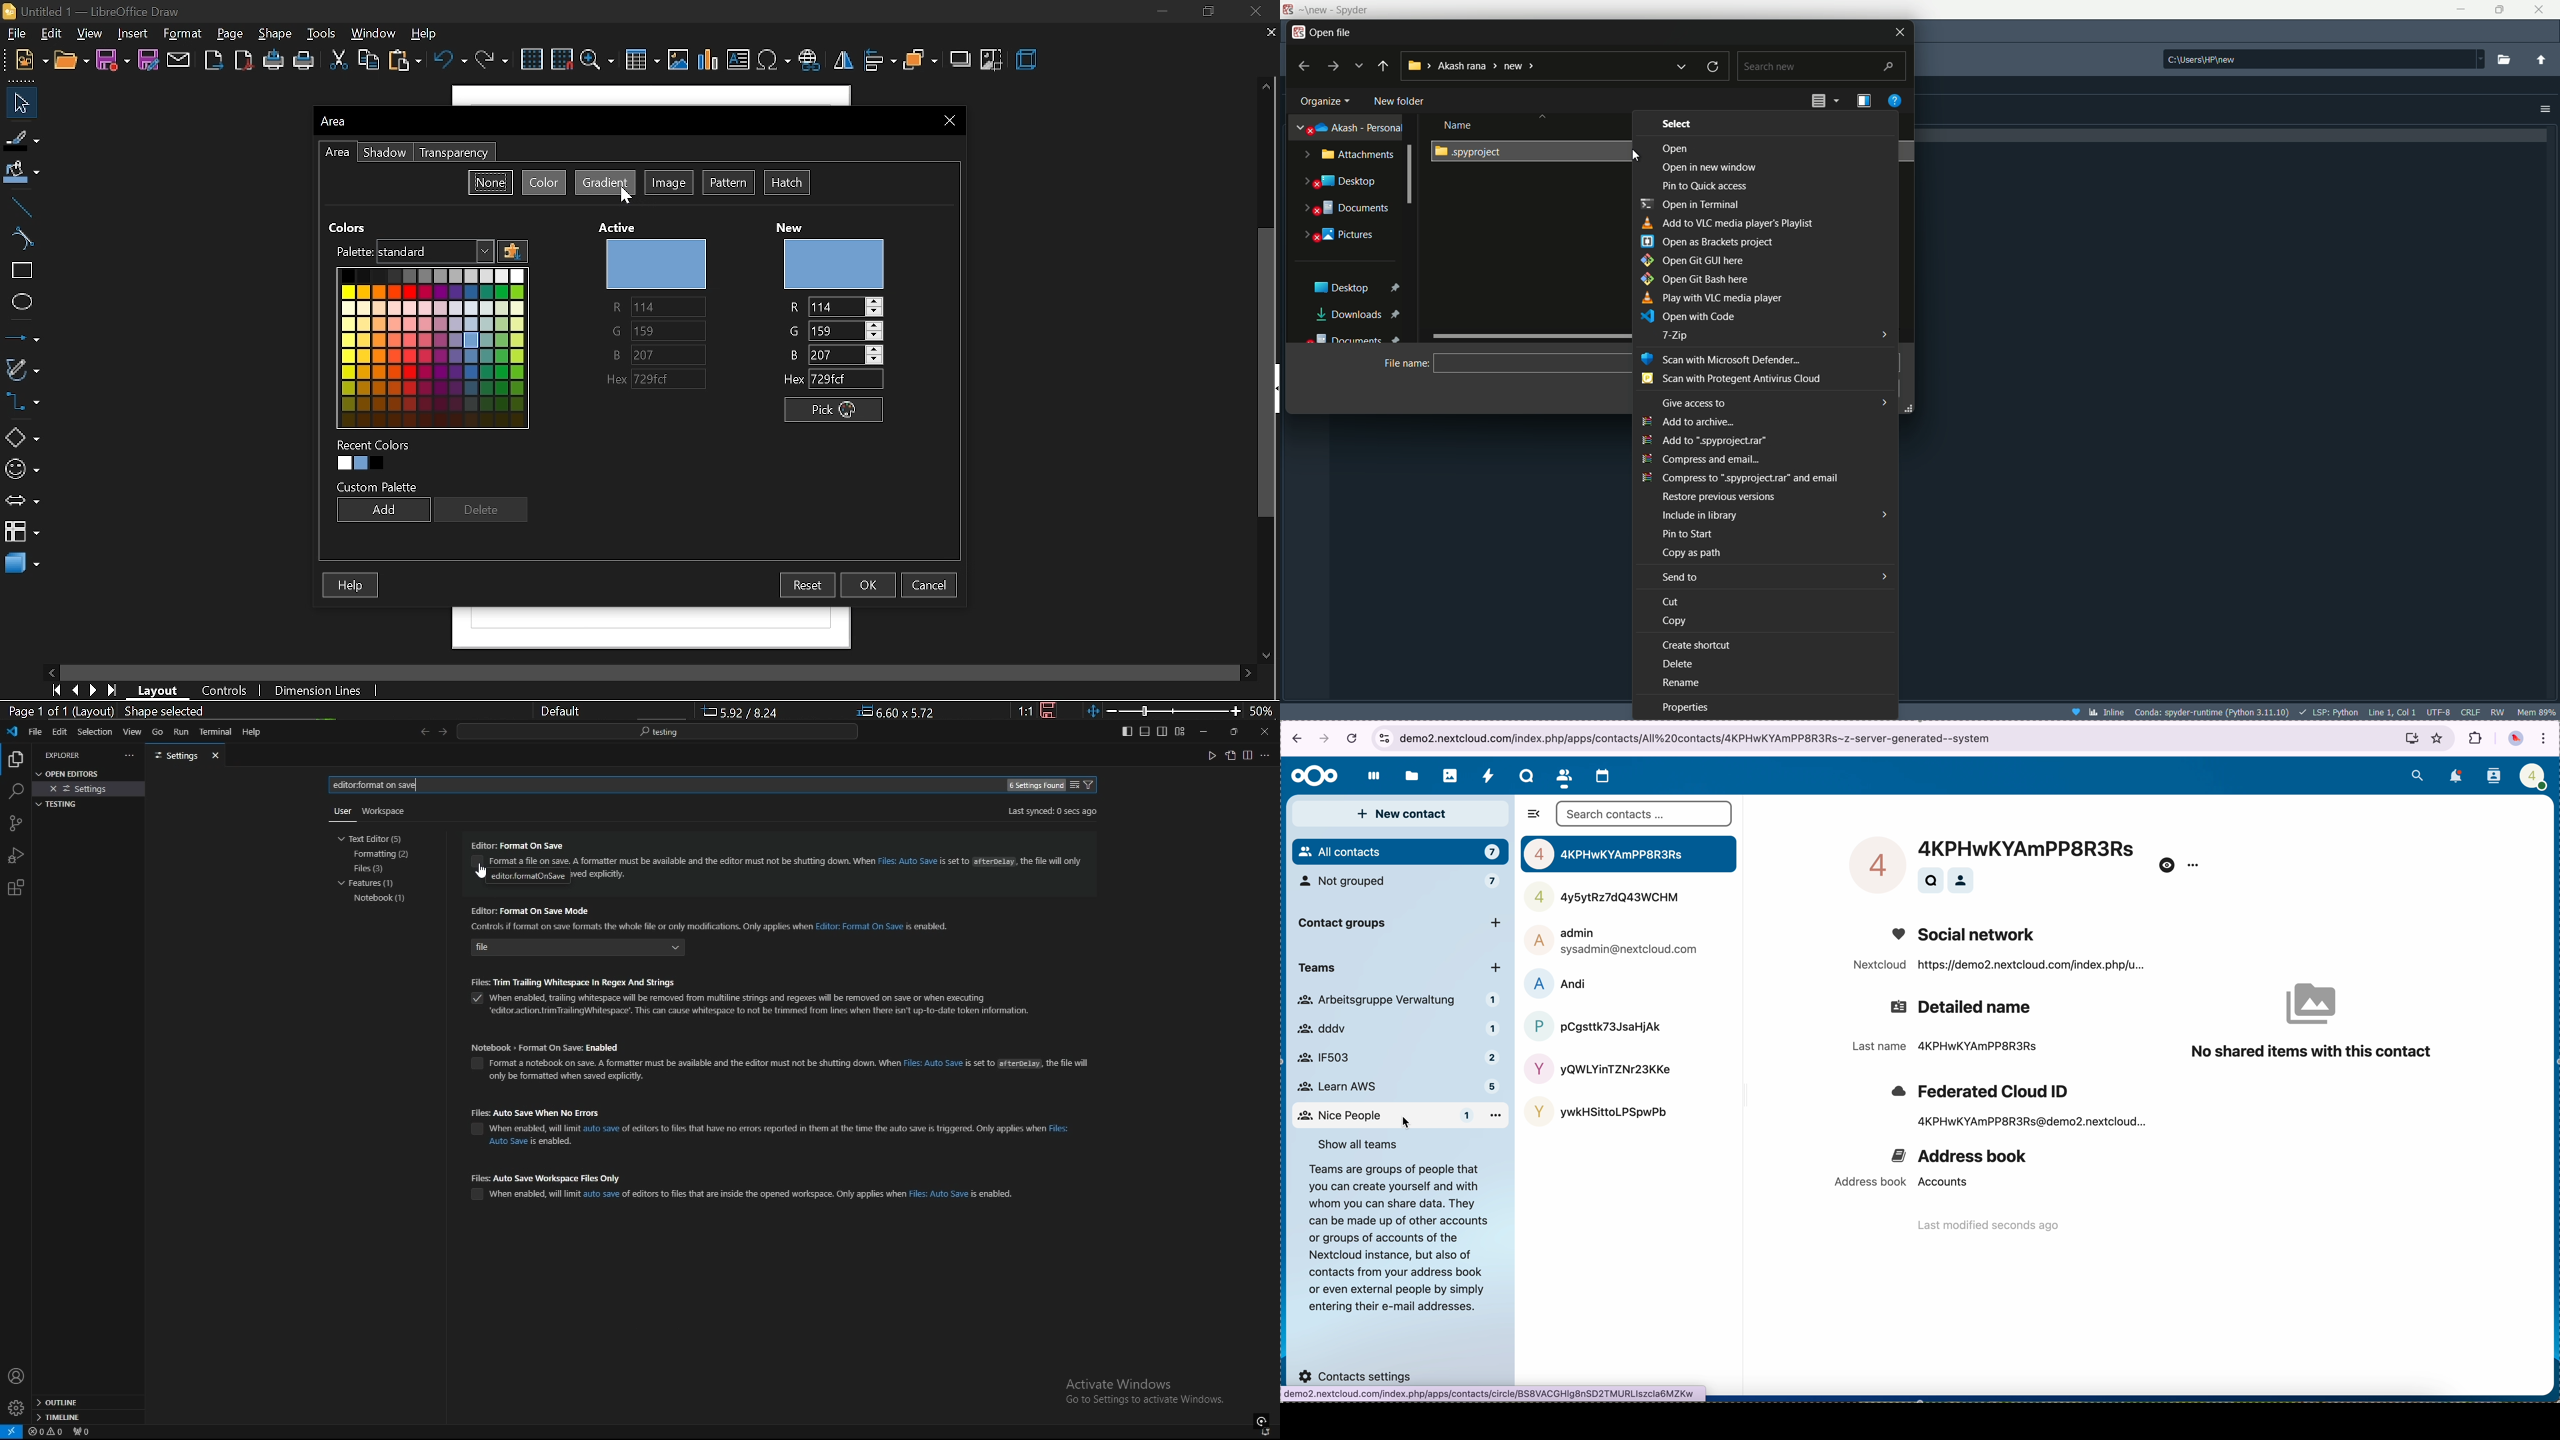  What do you see at coordinates (75, 689) in the screenshot?
I see `previous page` at bounding box center [75, 689].